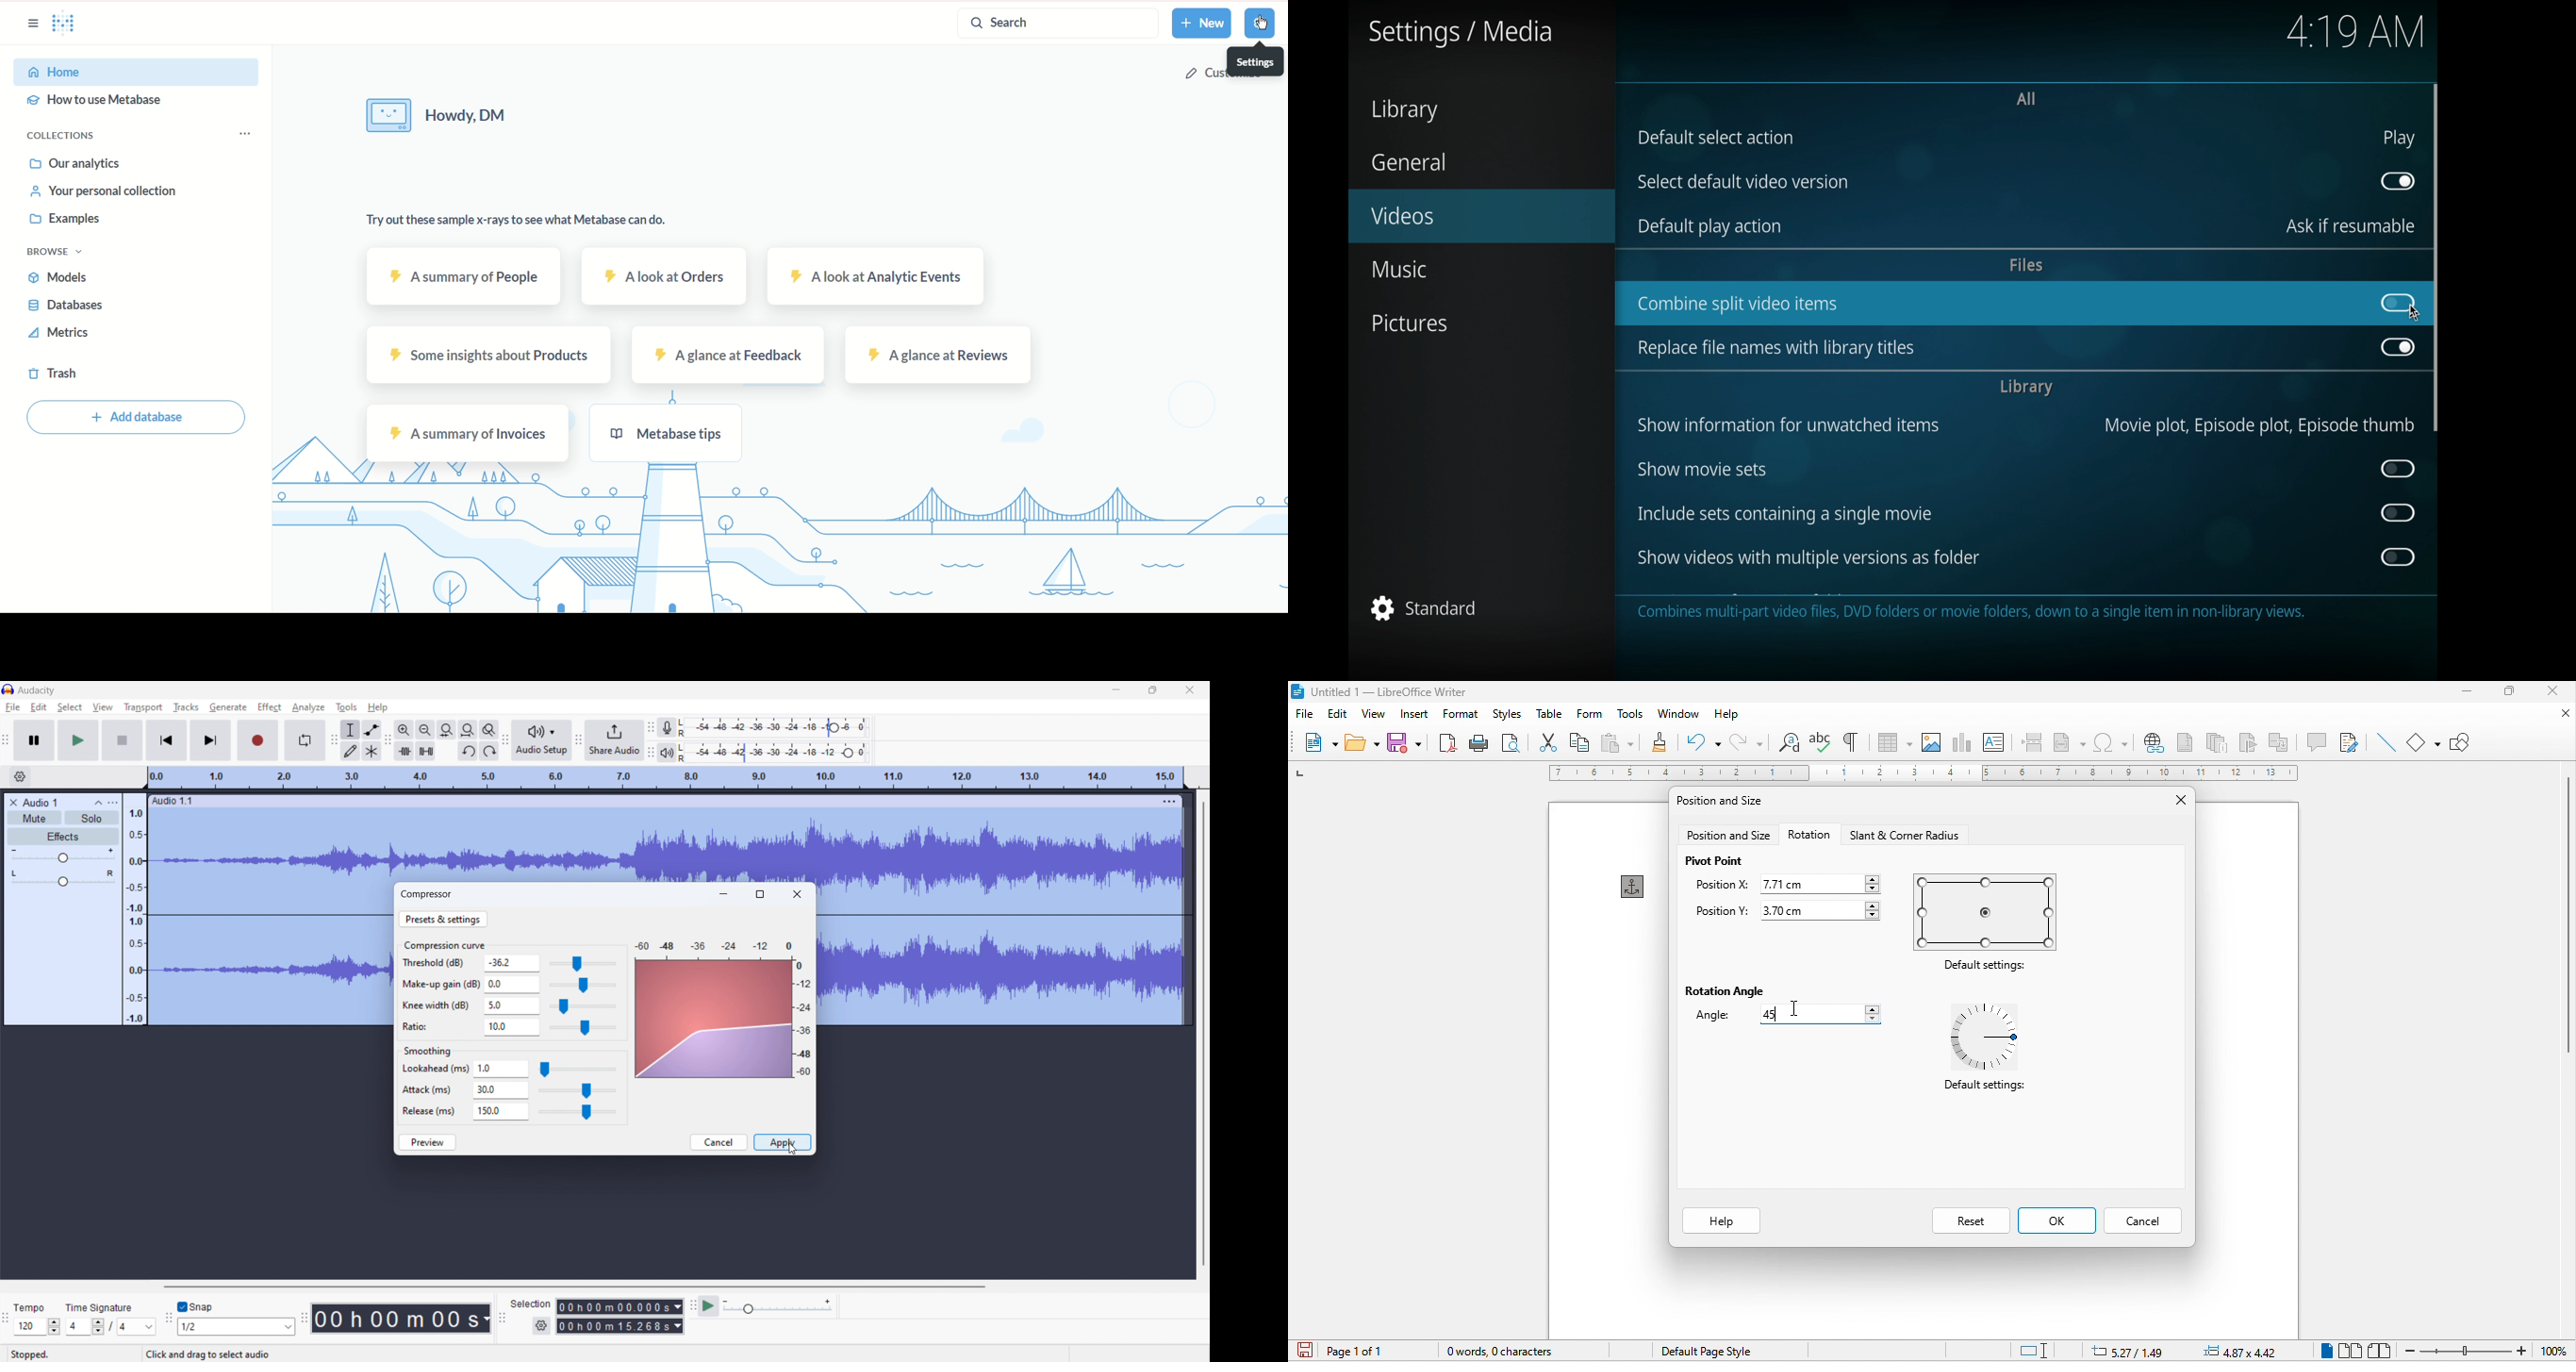 This screenshot has width=2576, height=1372. What do you see at coordinates (2055, 1222) in the screenshot?
I see `ok` at bounding box center [2055, 1222].